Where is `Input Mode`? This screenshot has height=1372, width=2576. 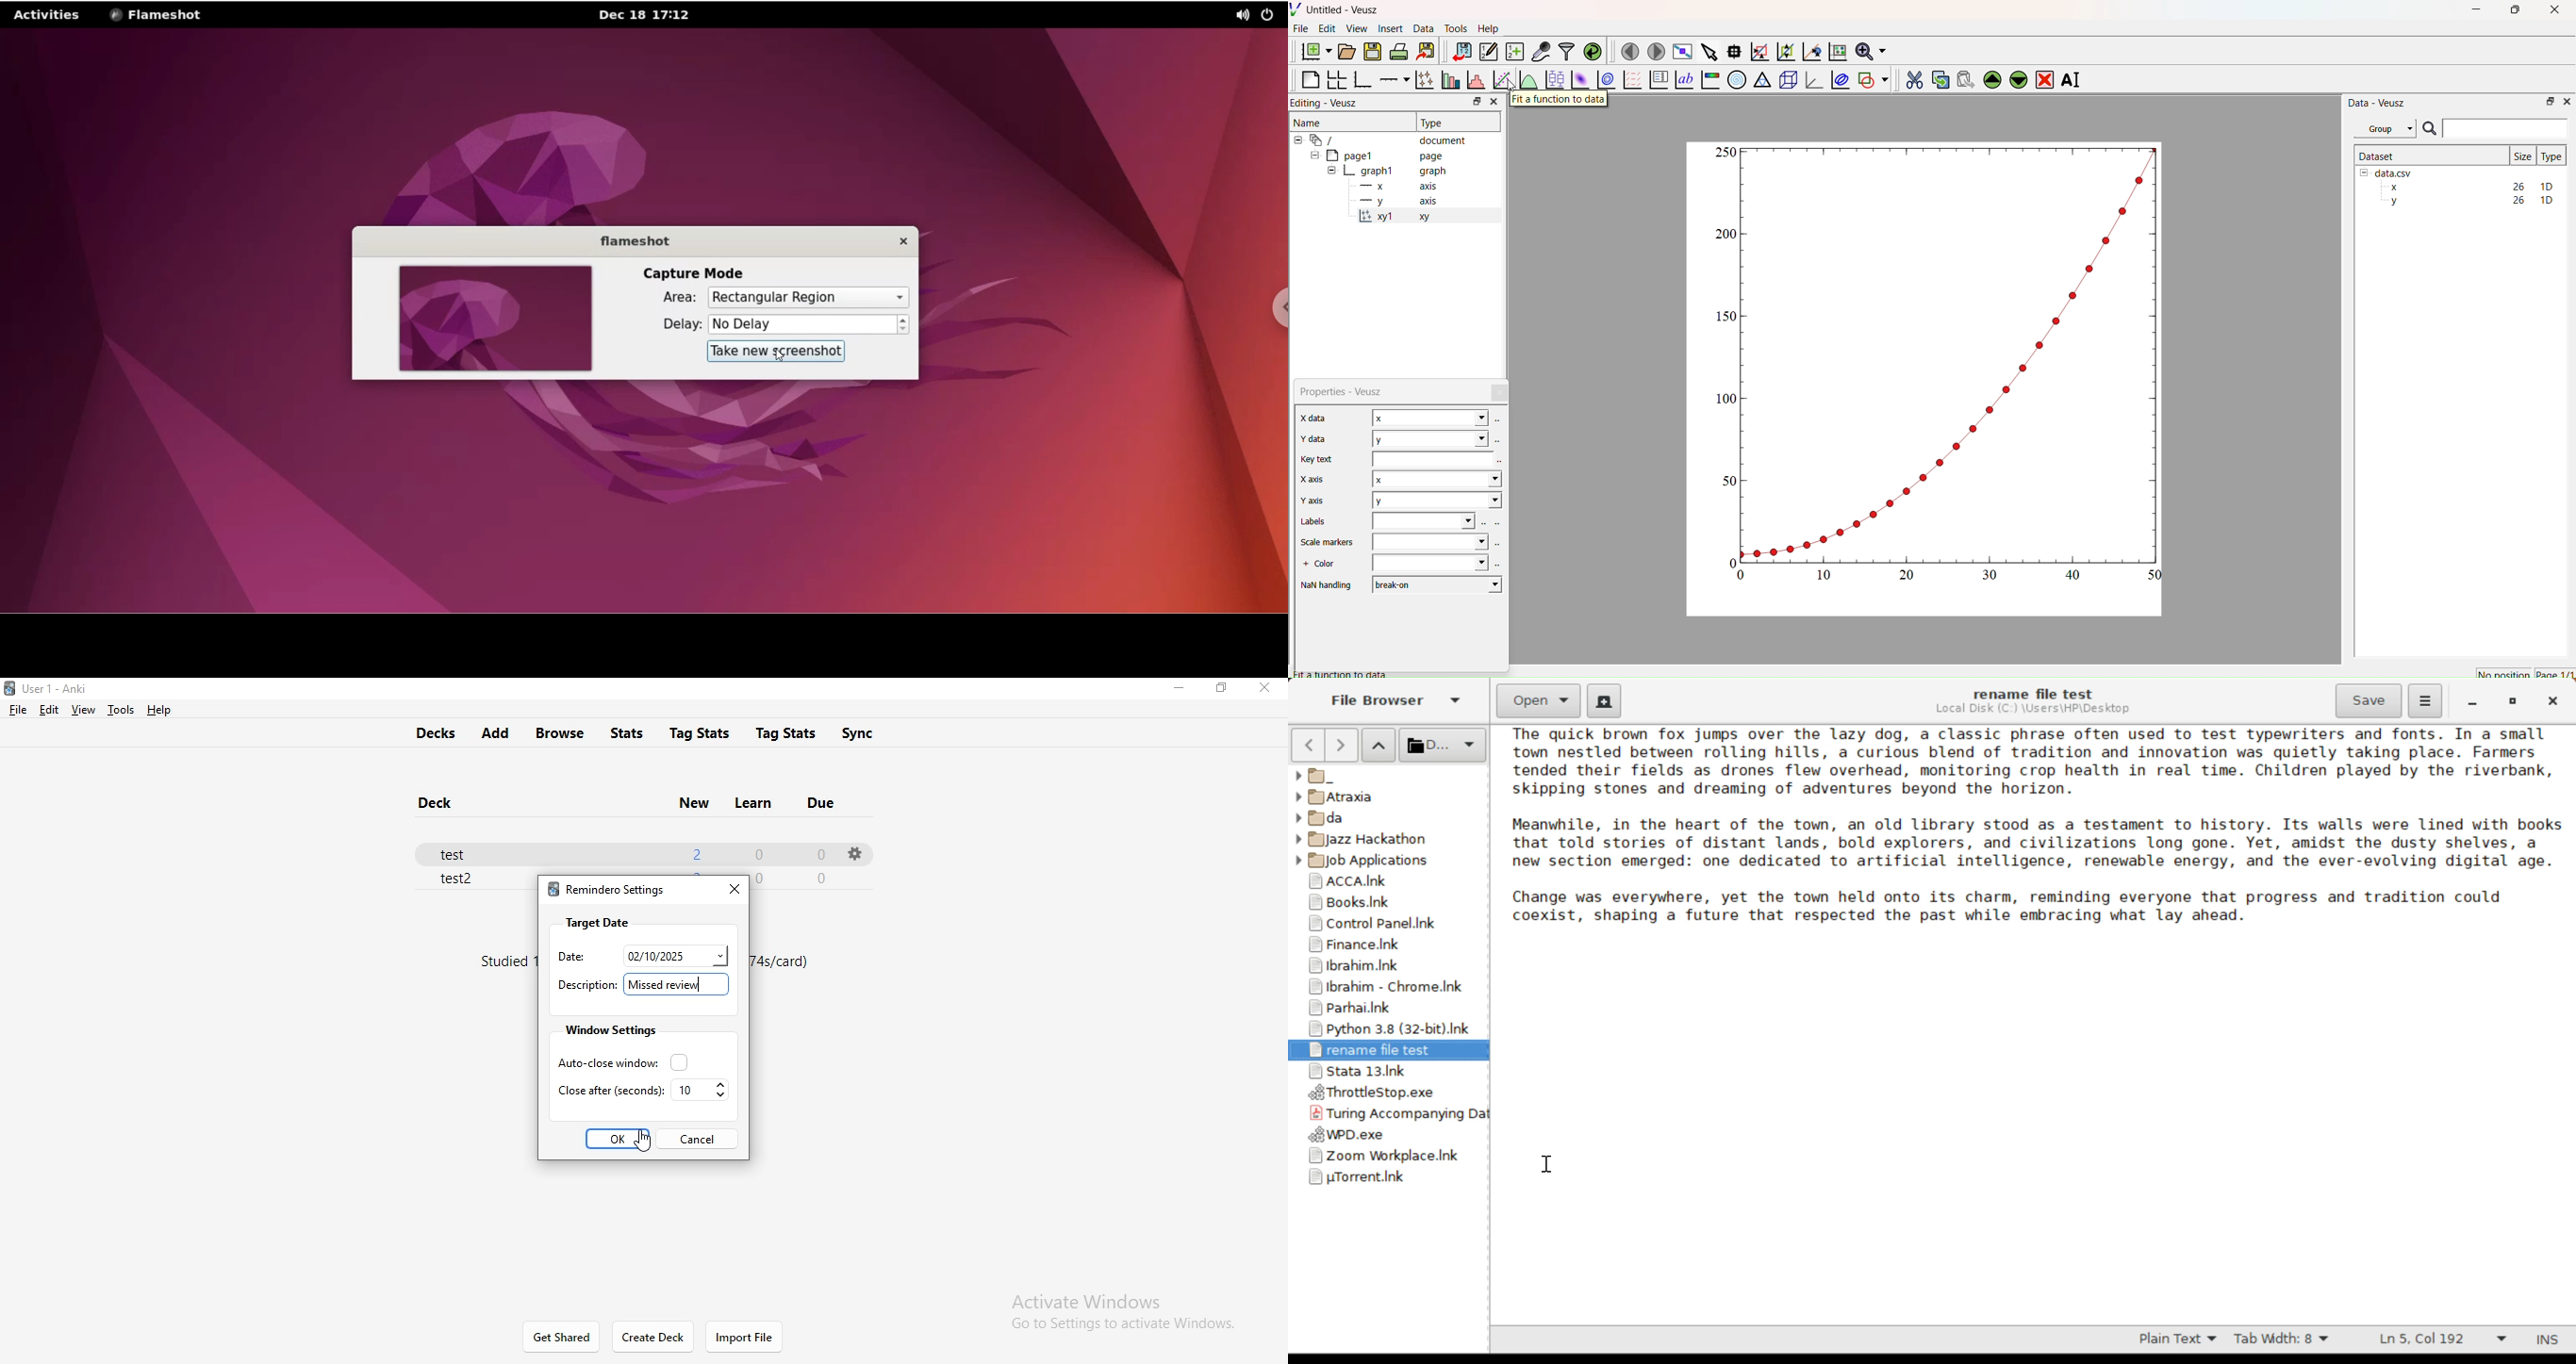 Input Mode is located at coordinates (2553, 1341).